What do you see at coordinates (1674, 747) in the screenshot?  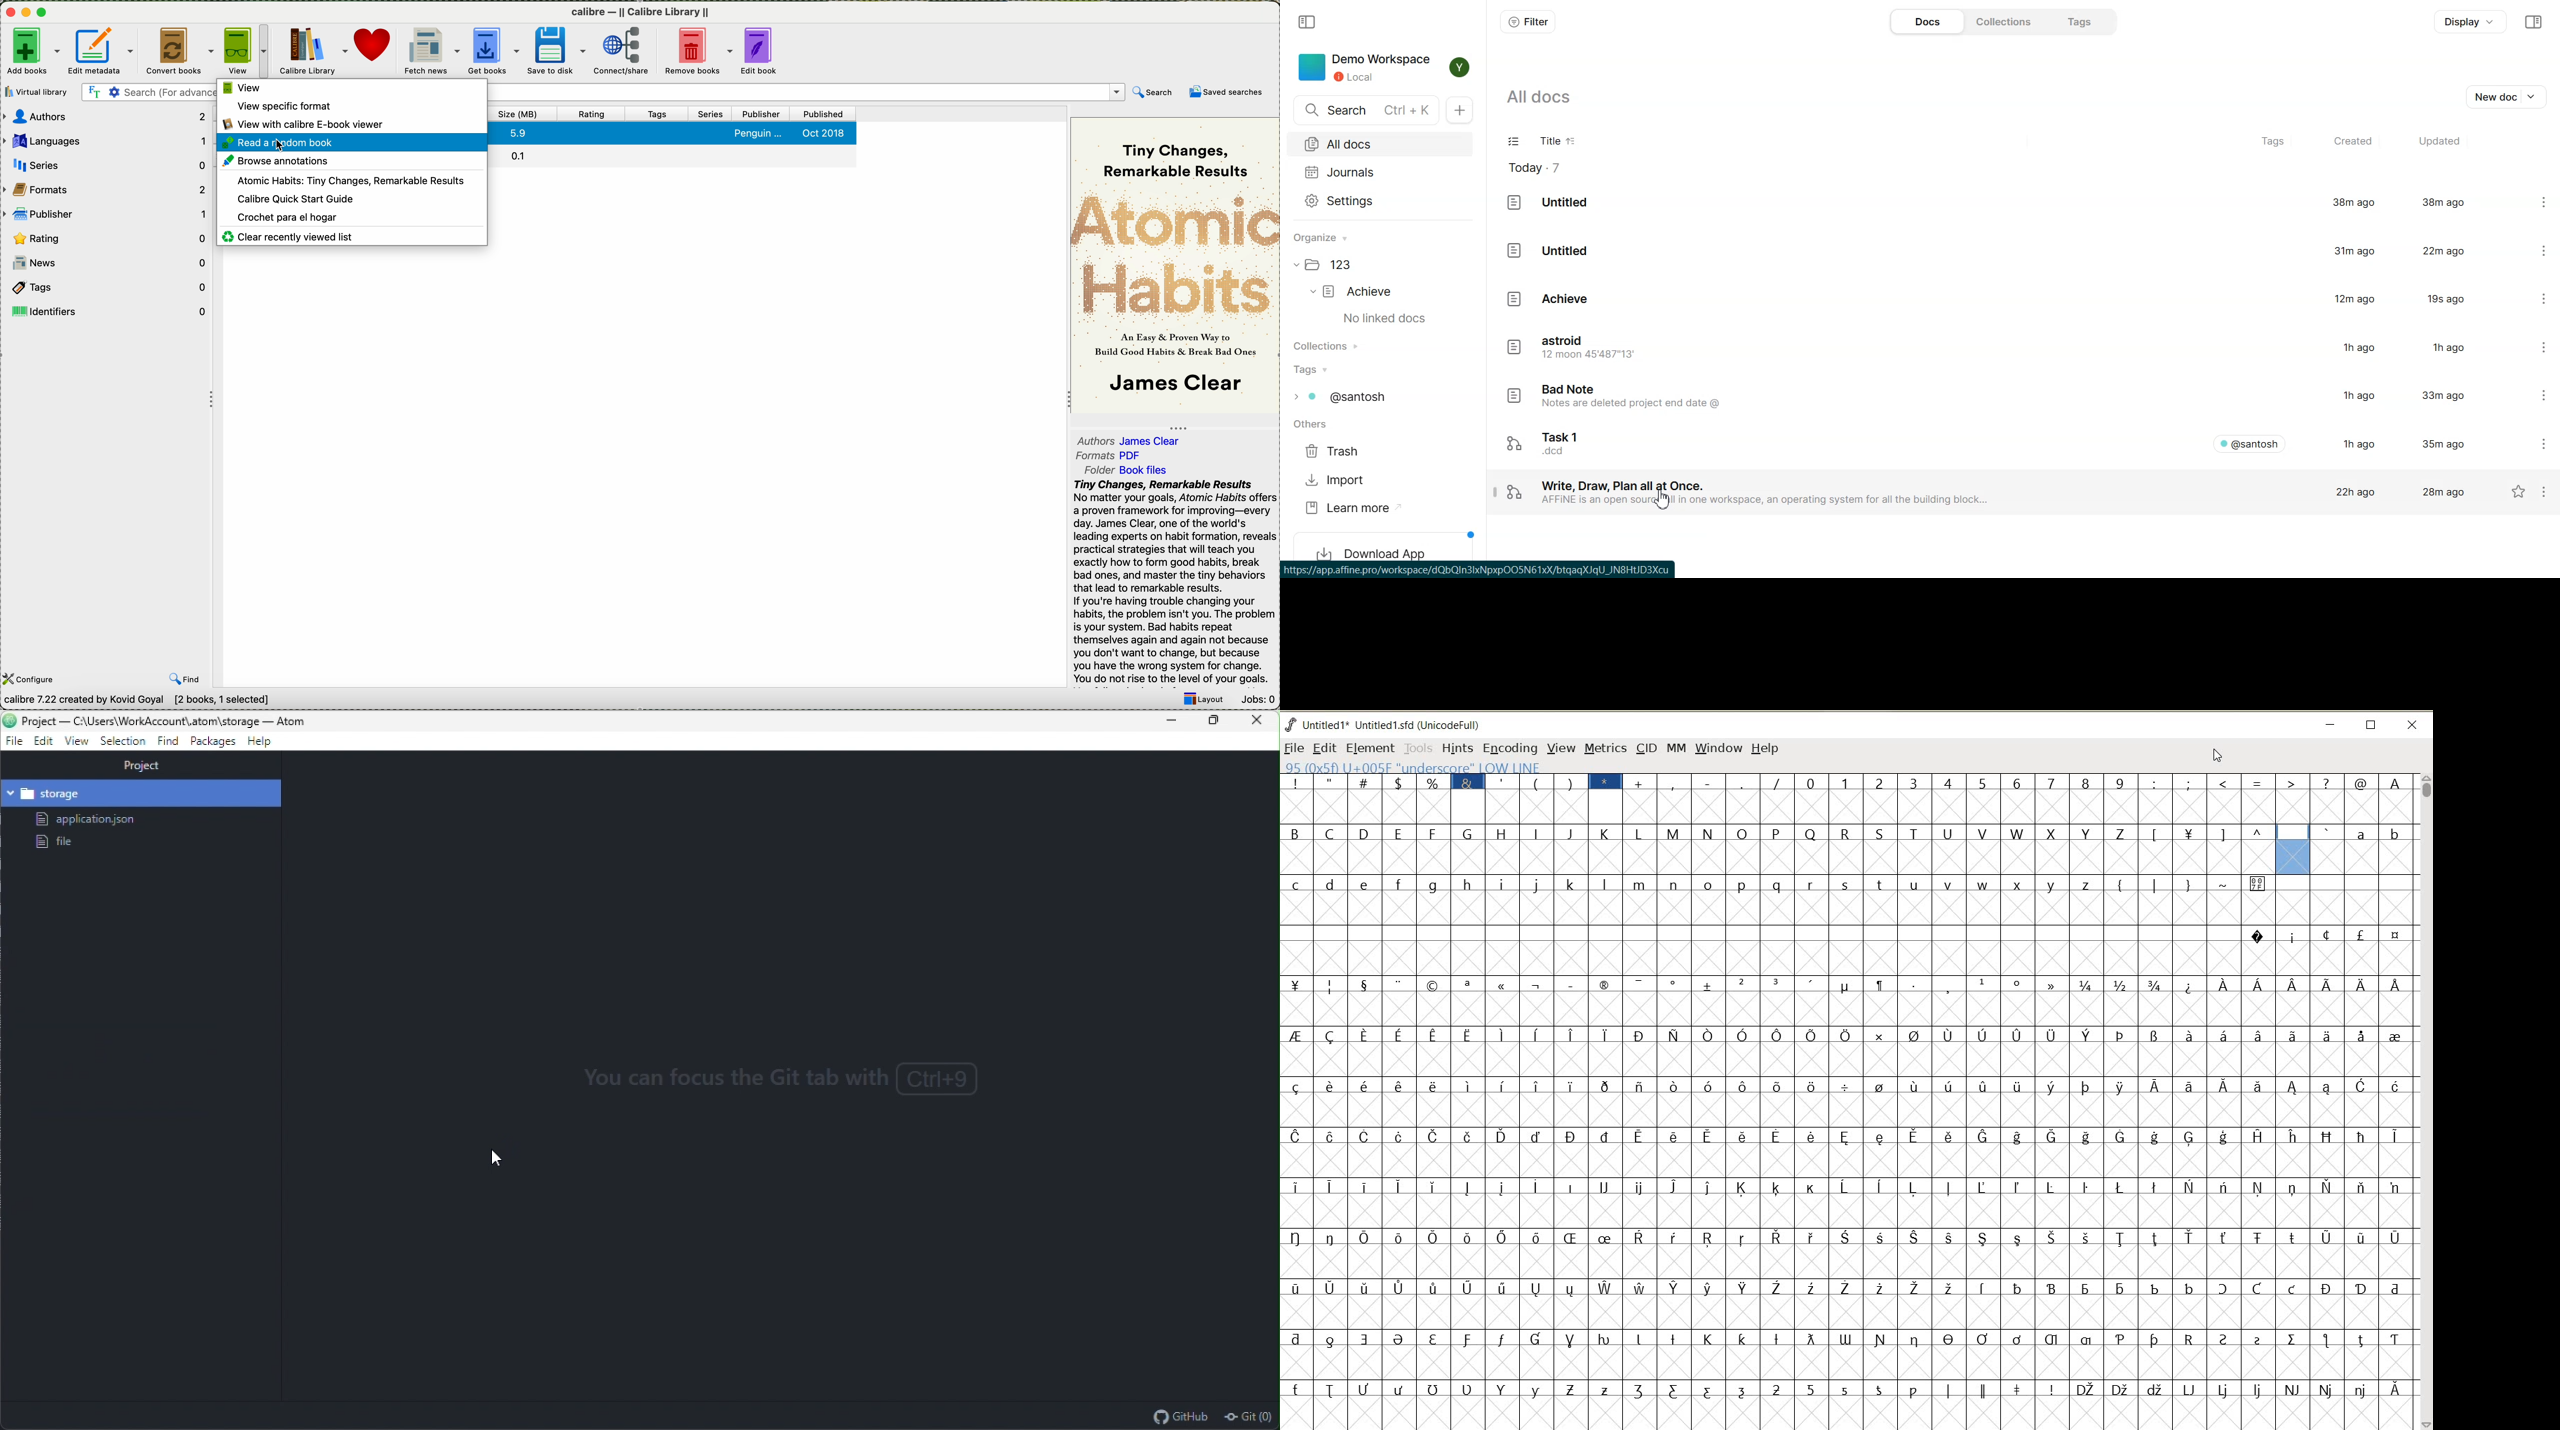 I see `MM` at bounding box center [1674, 747].